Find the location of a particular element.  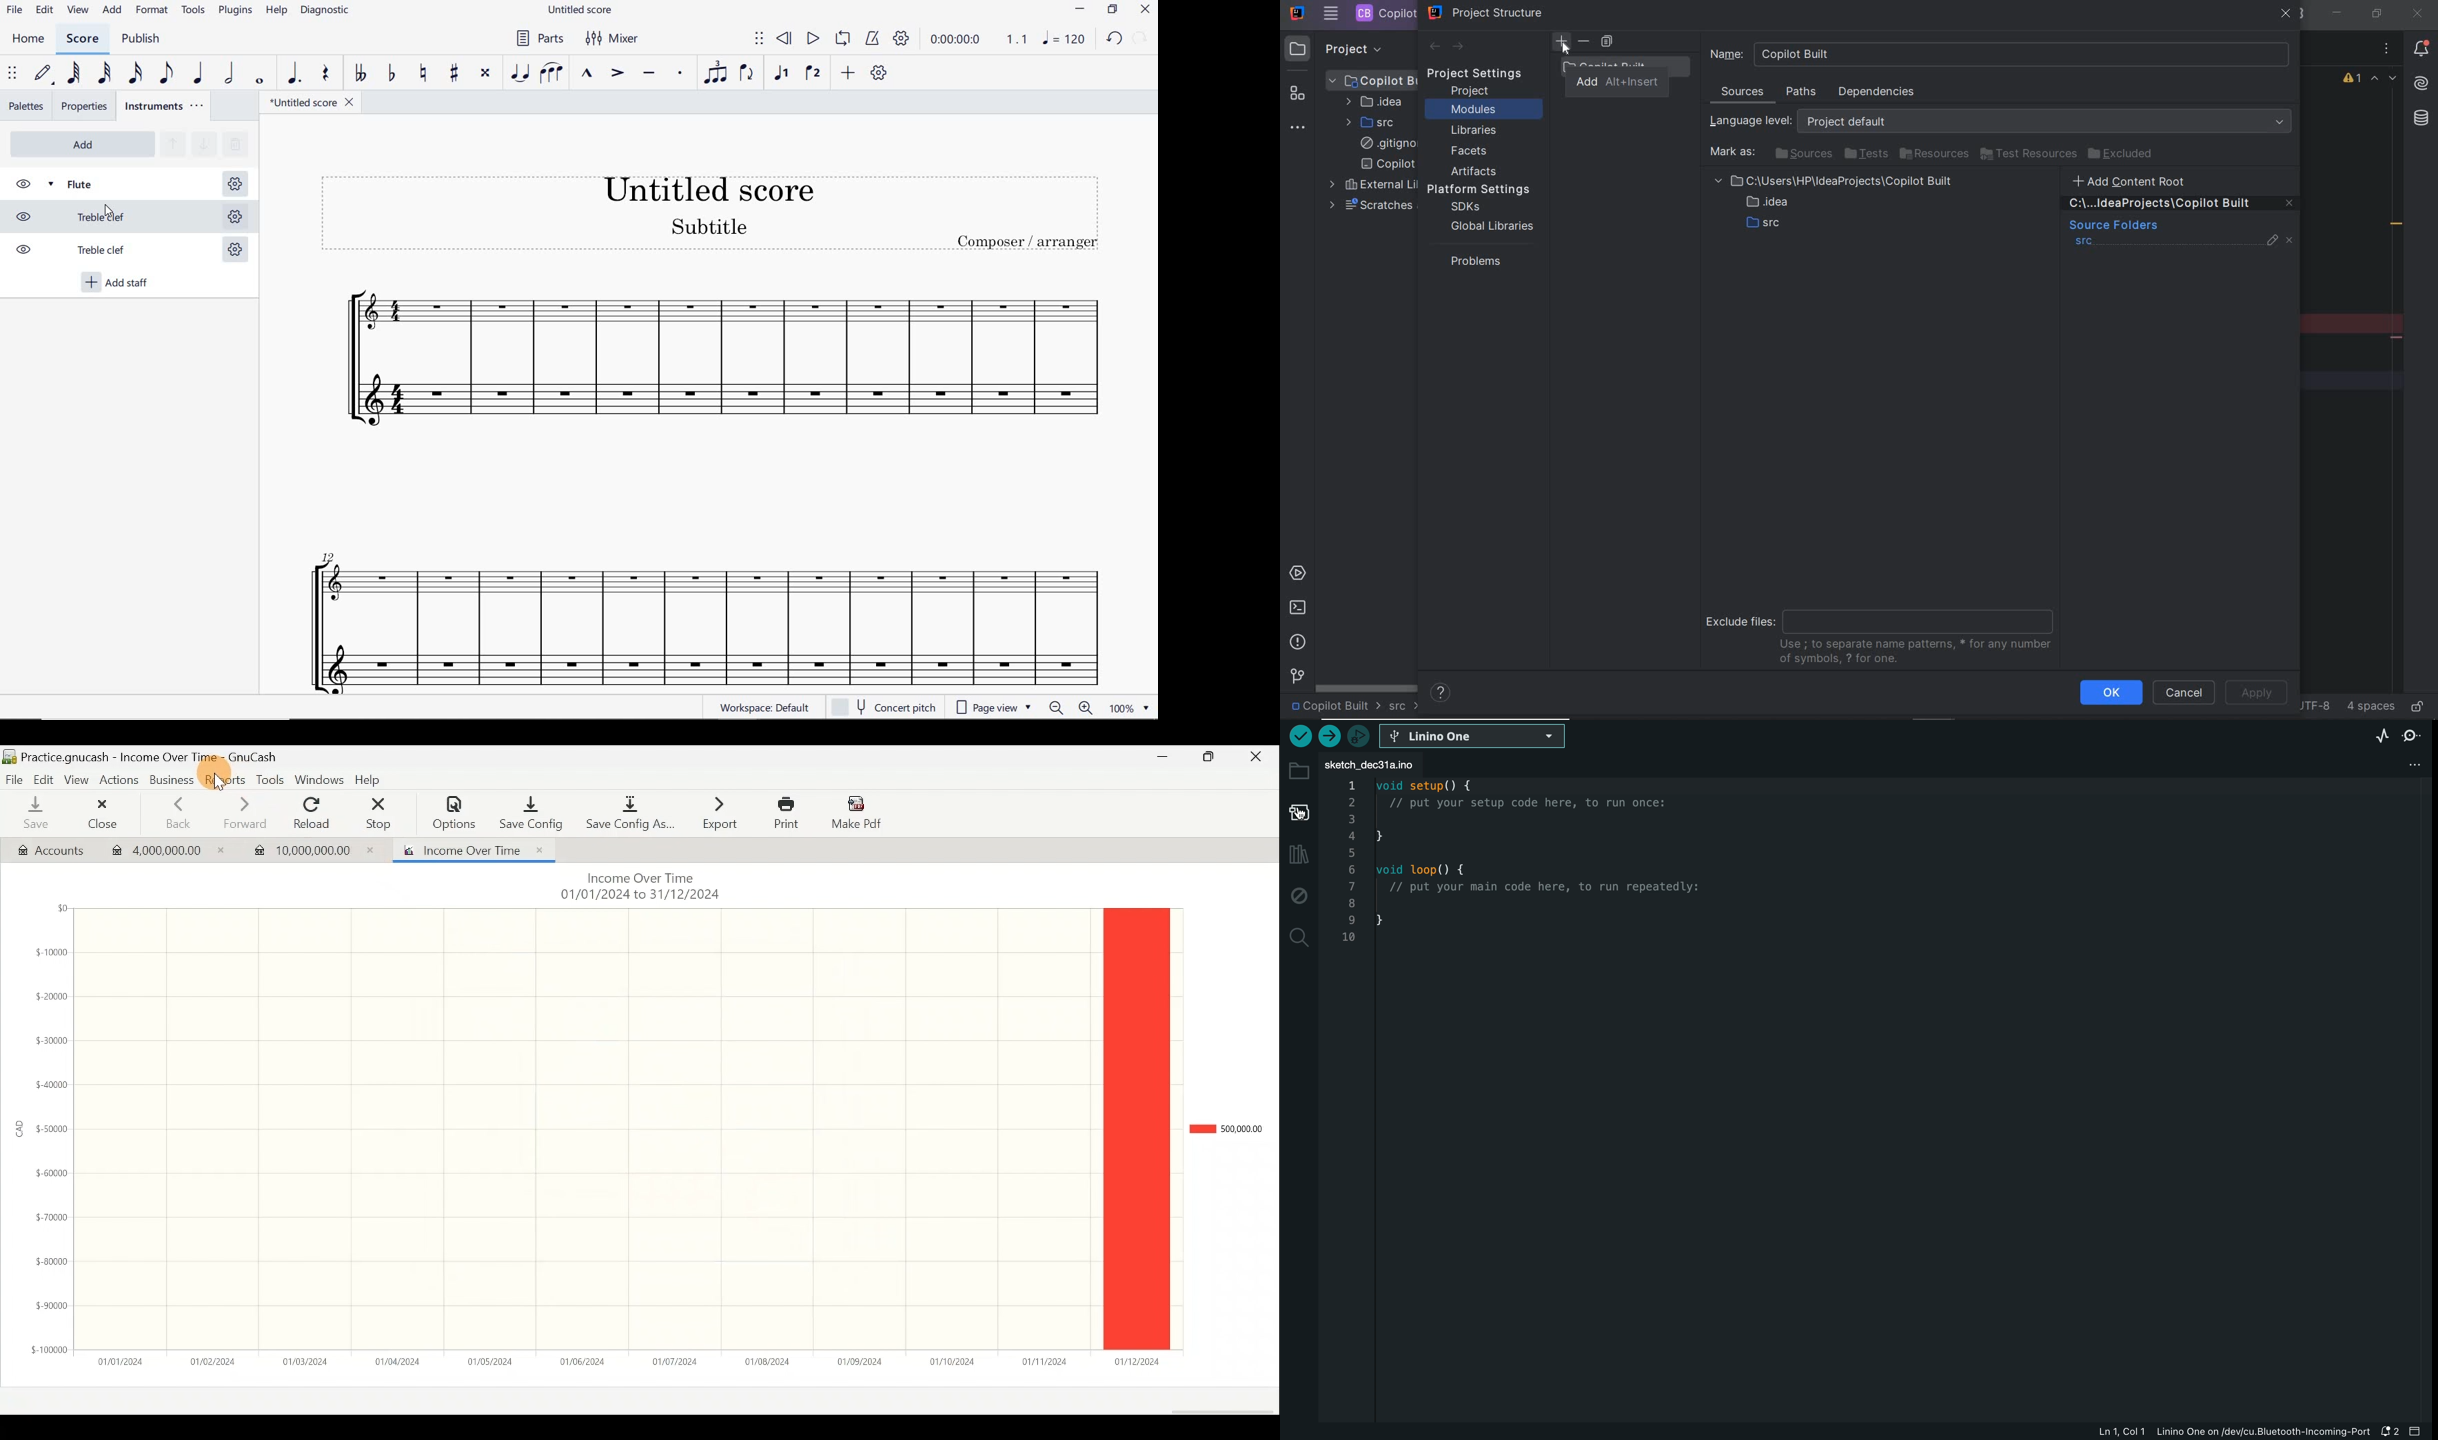

note is located at coordinates (1068, 38).